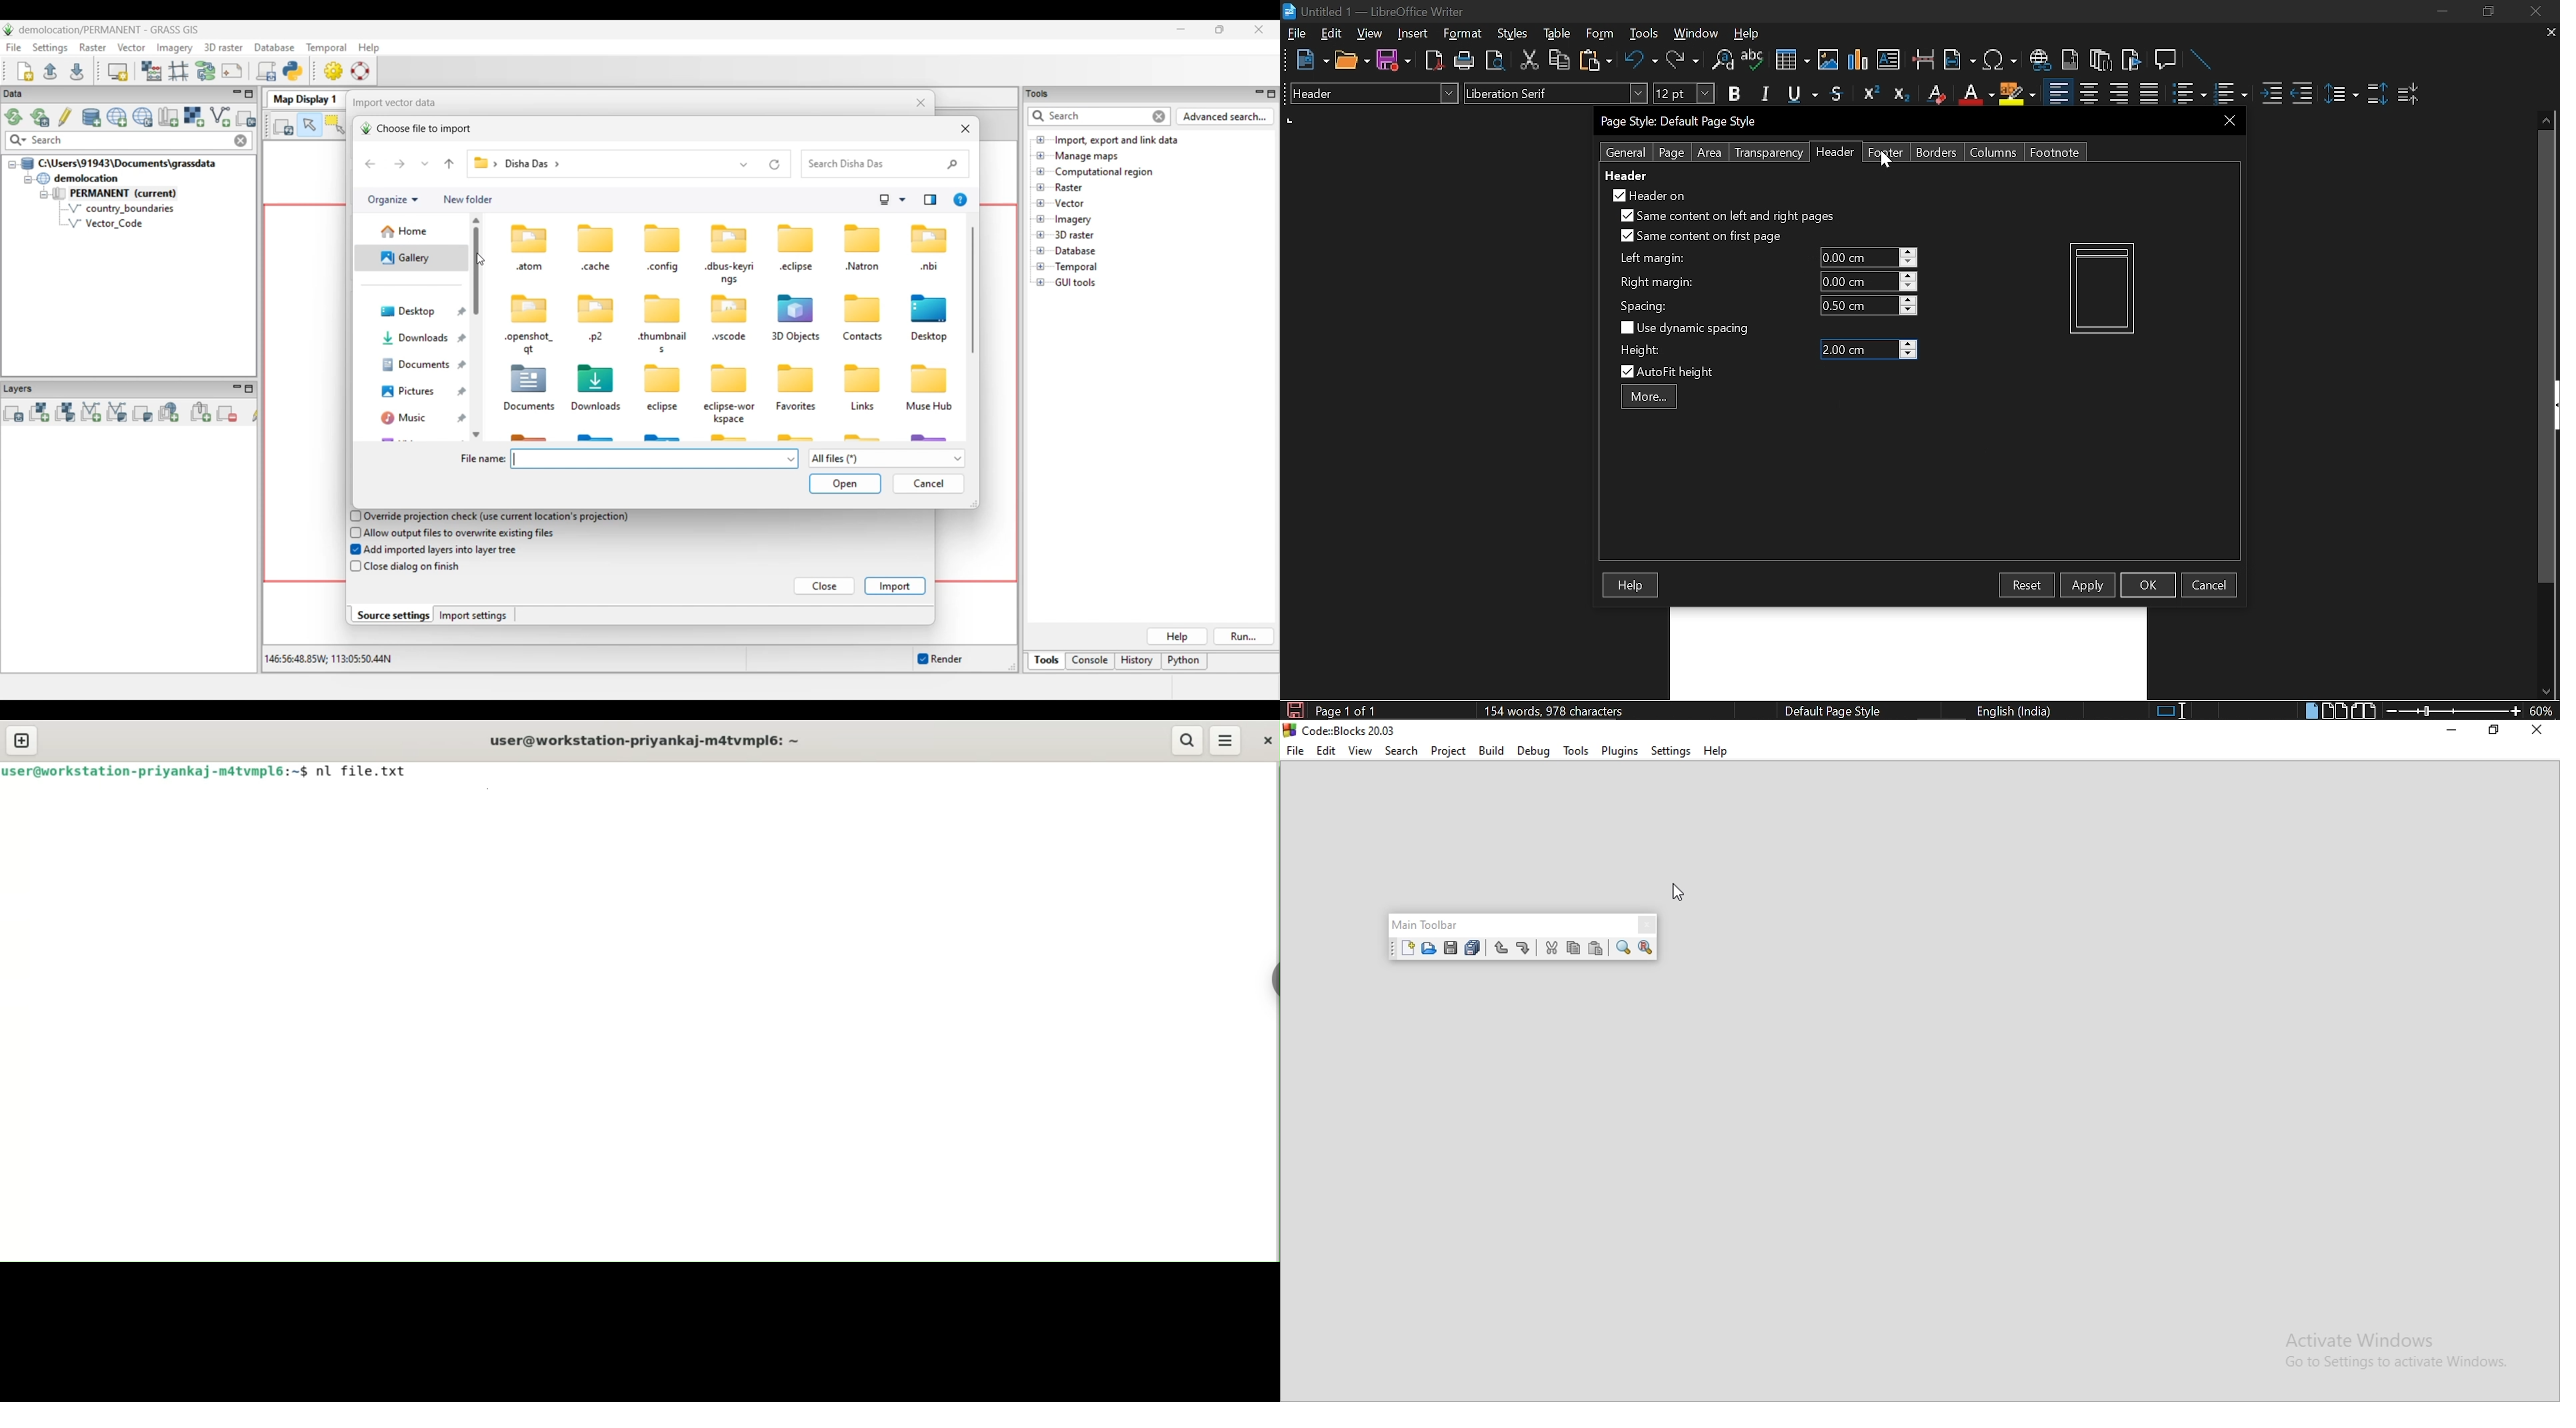  I want to click on Current window, so click(1682, 122).